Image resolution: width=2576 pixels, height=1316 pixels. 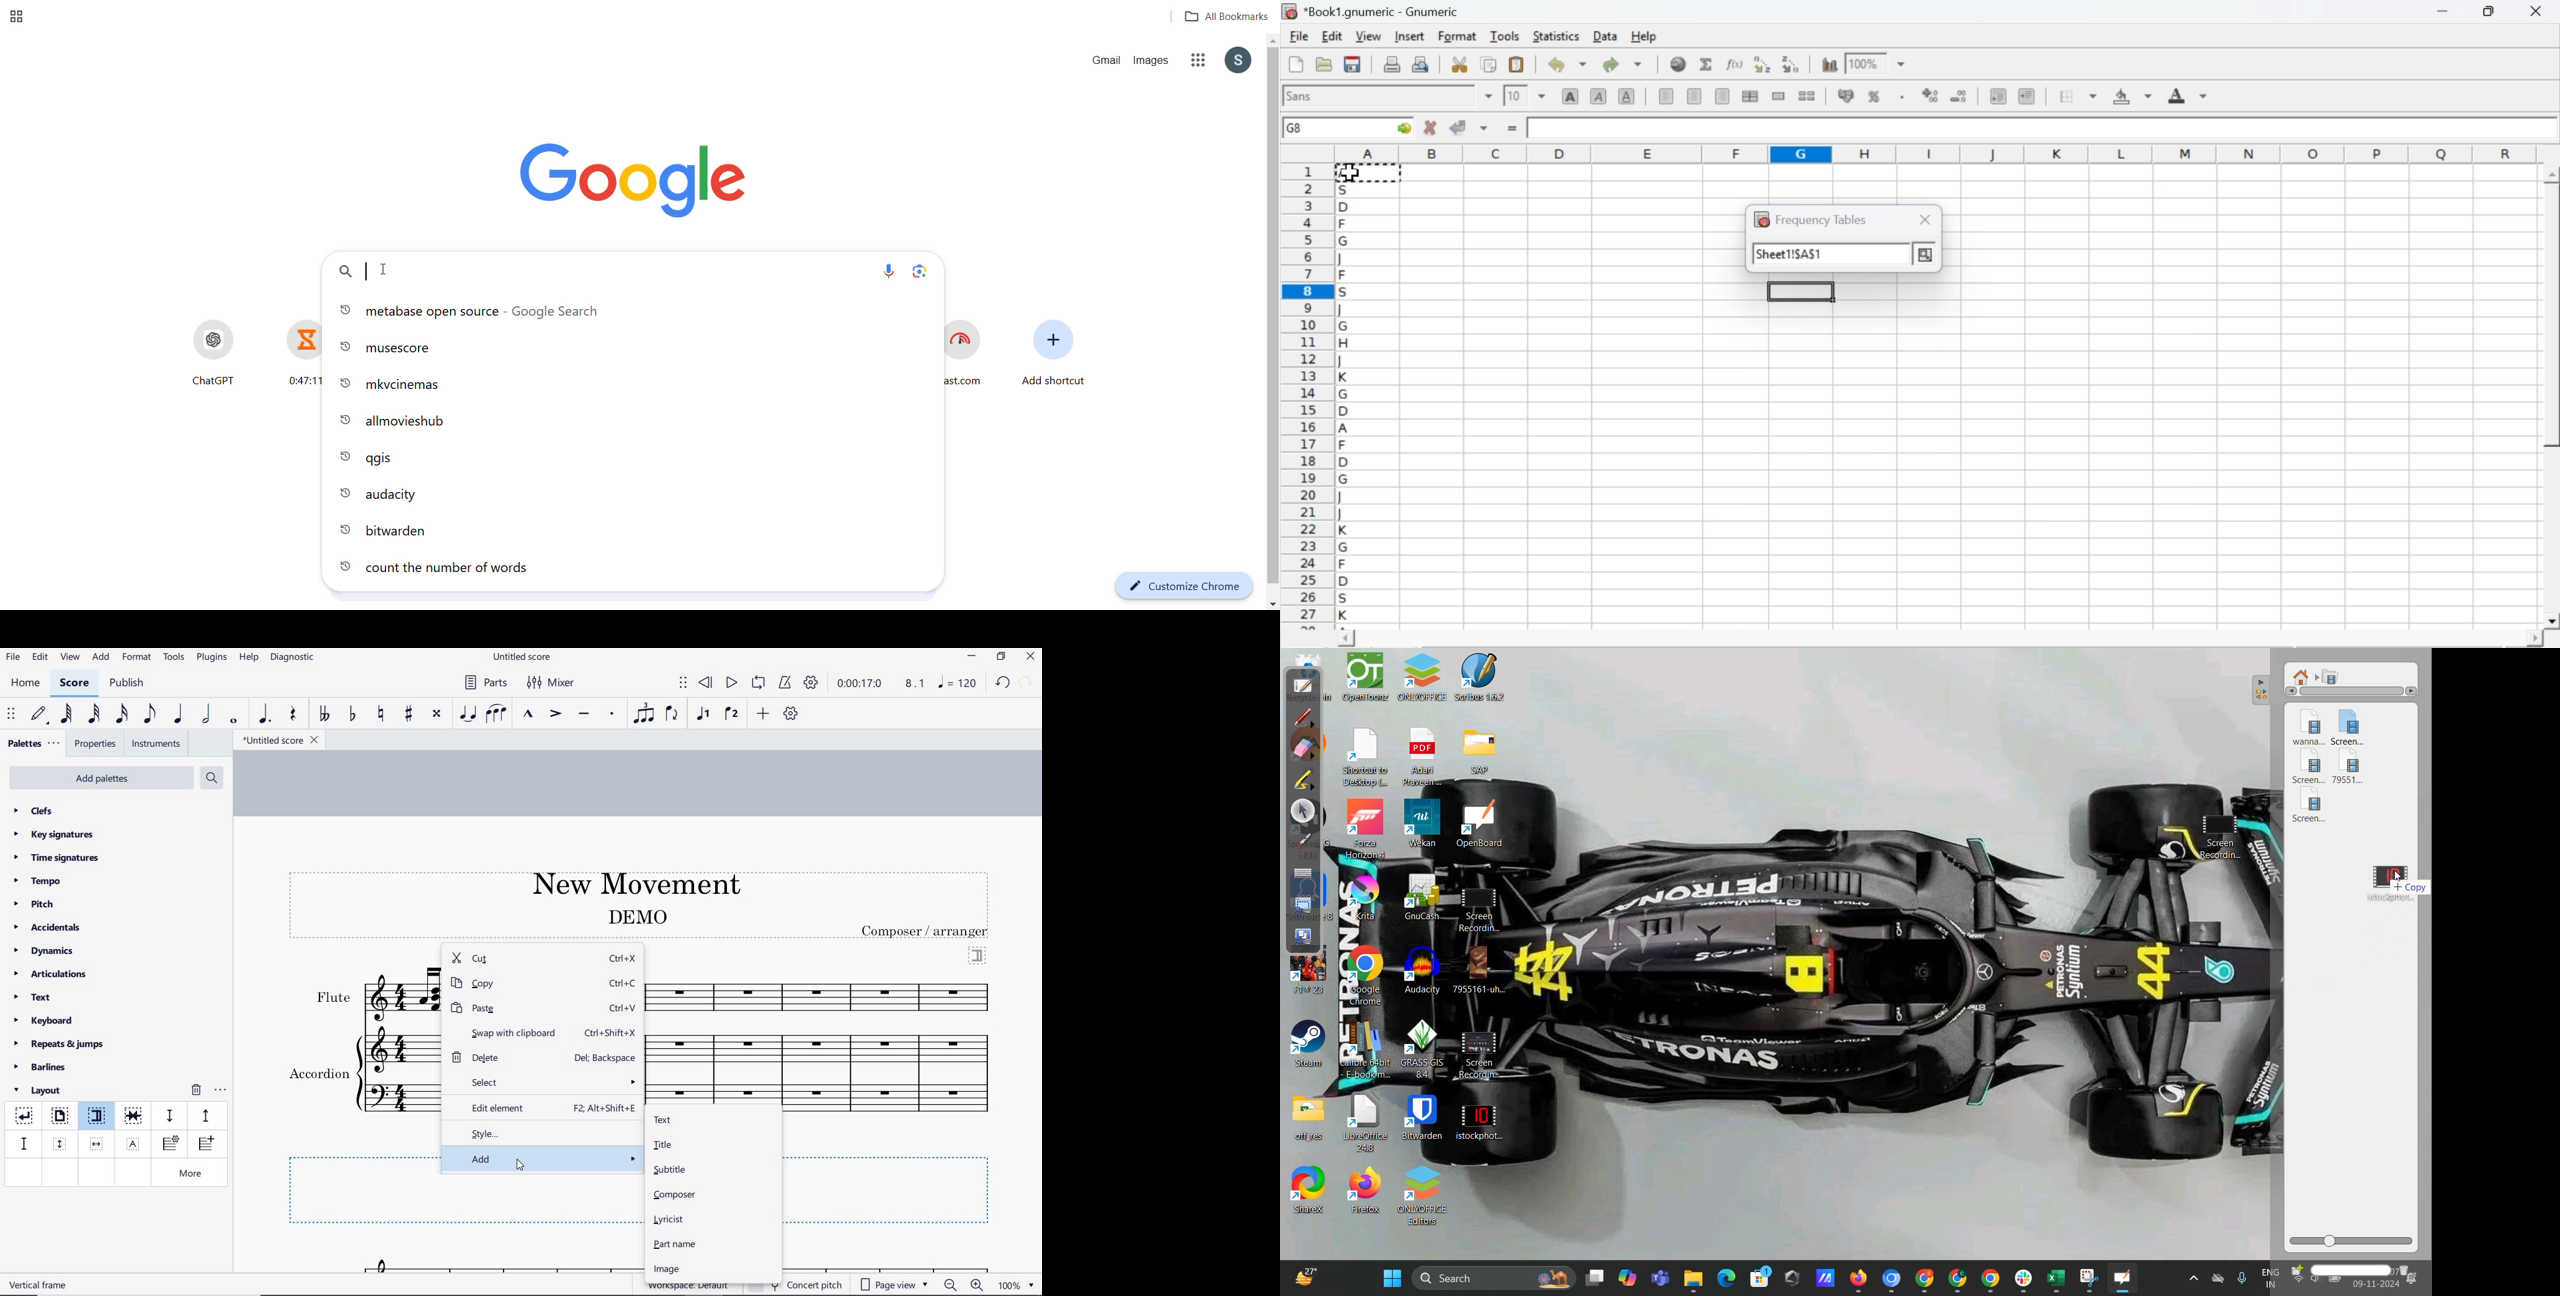 What do you see at coordinates (1459, 64) in the screenshot?
I see `cut` at bounding box center [1459, 64].